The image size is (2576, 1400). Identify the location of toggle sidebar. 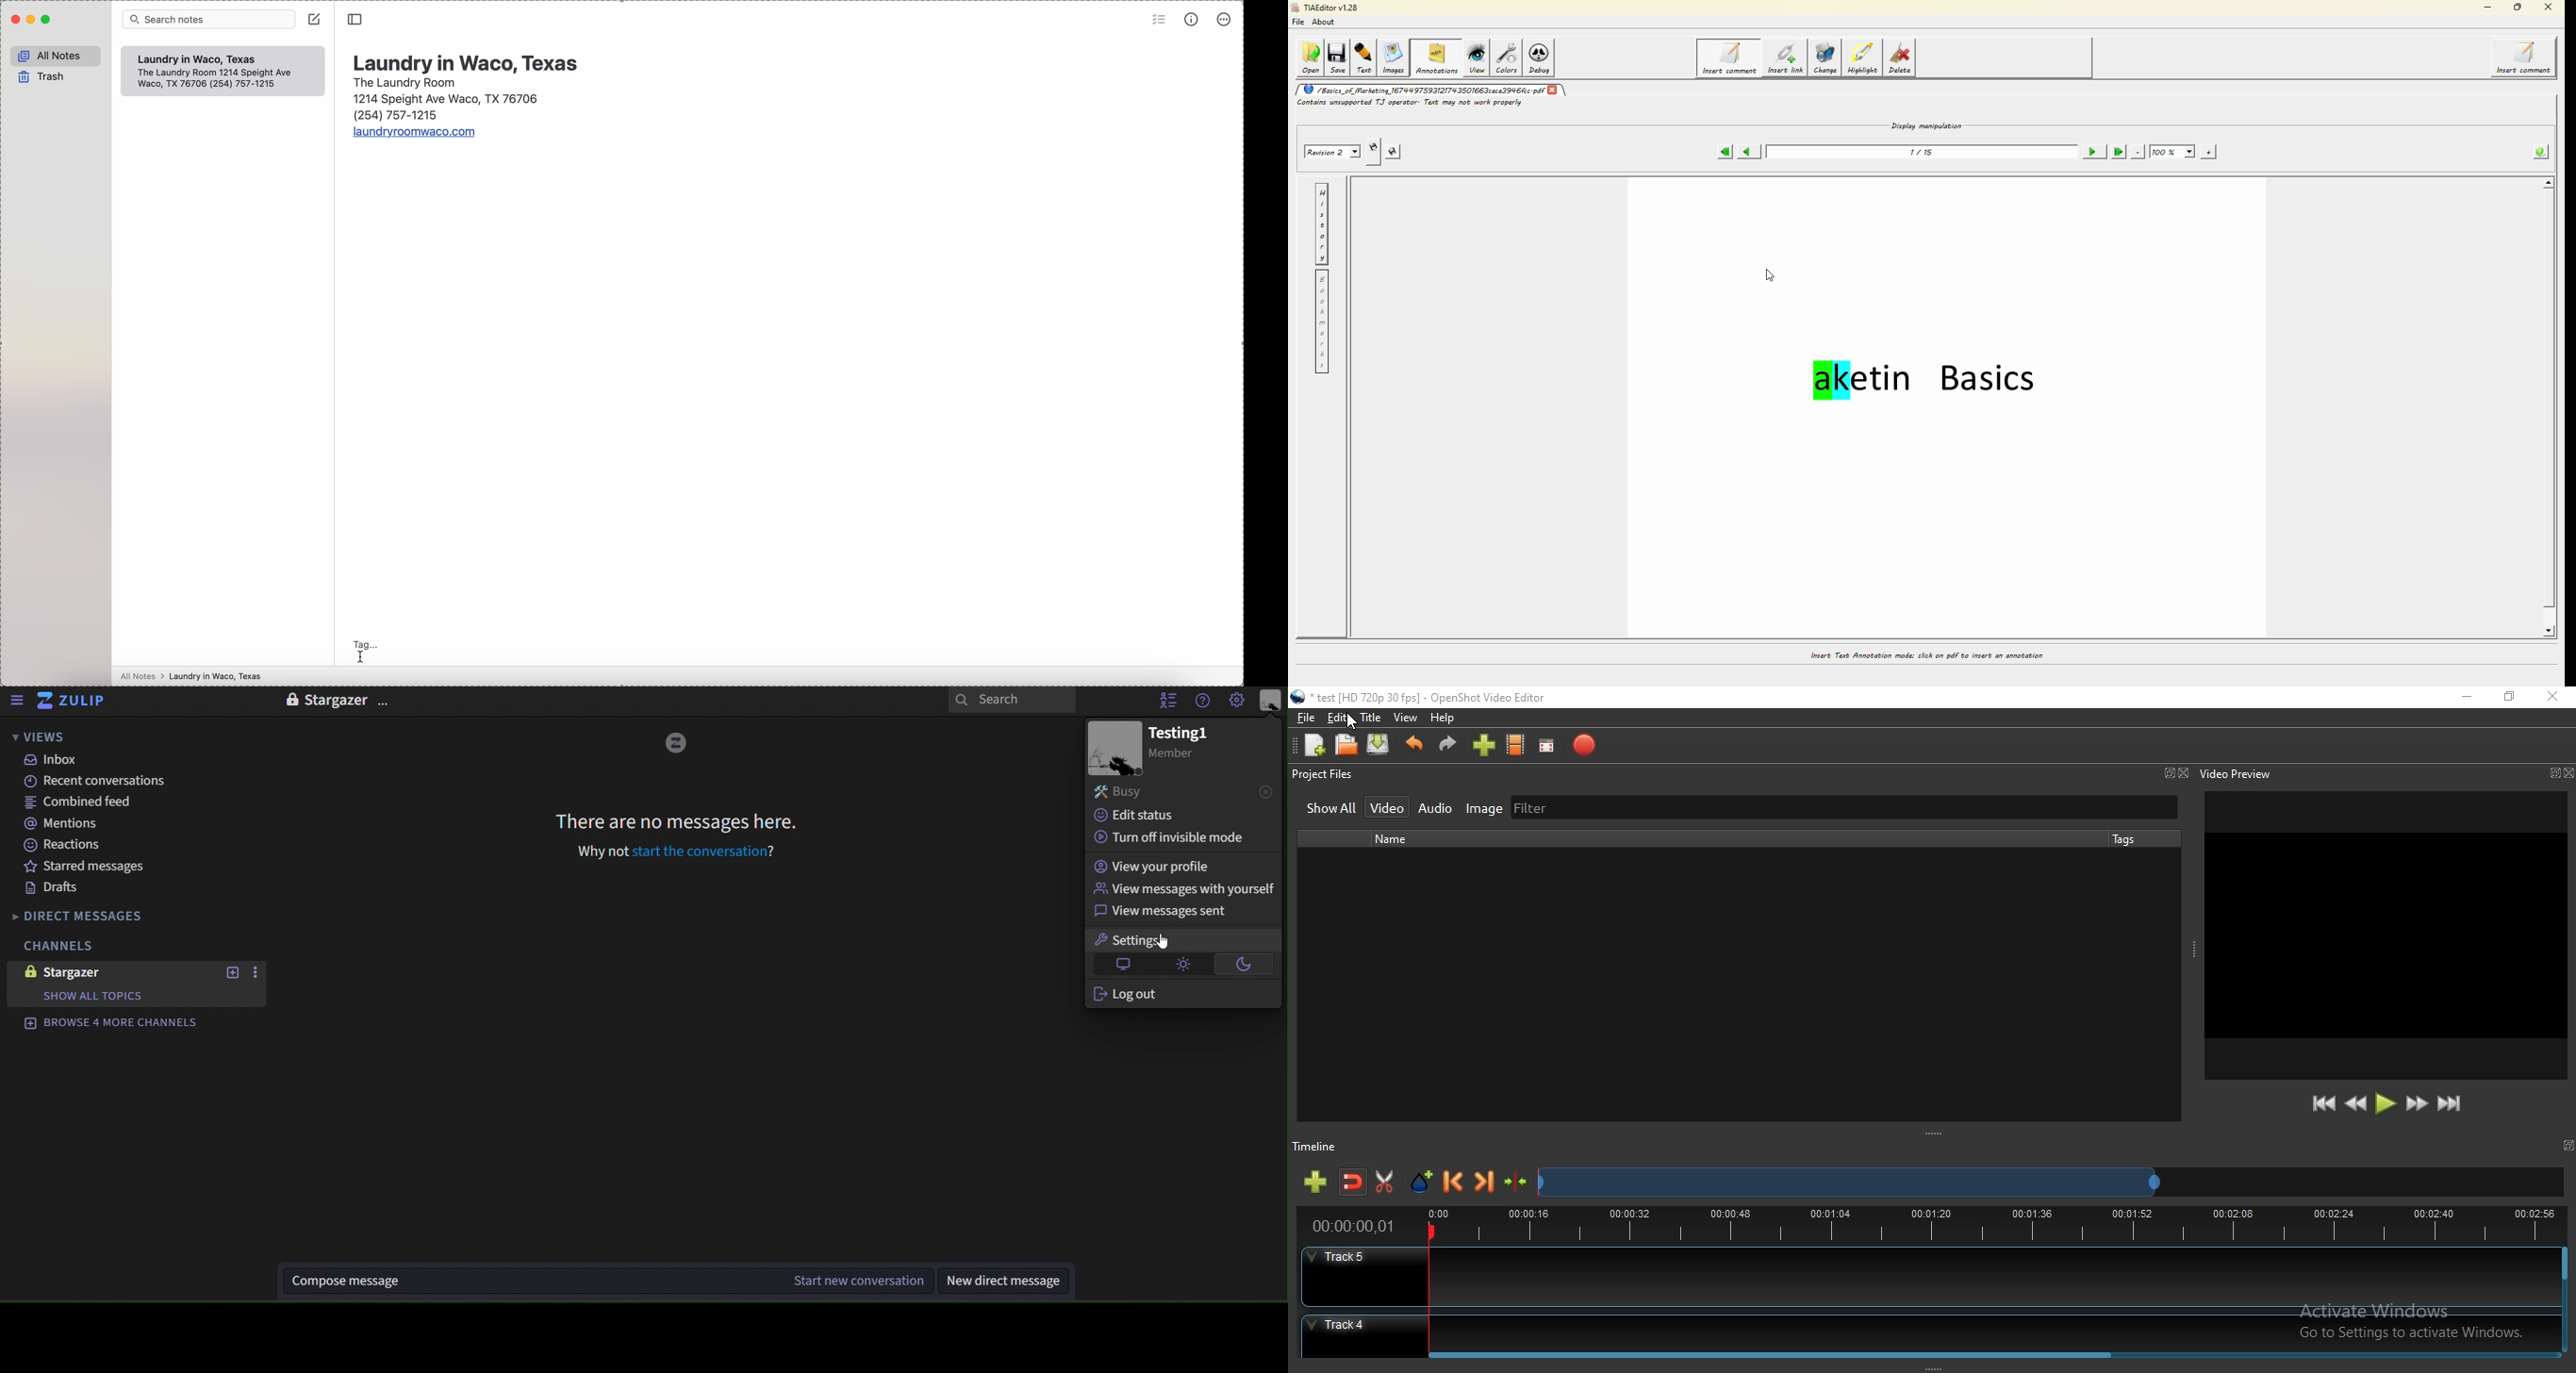
(356, 20).